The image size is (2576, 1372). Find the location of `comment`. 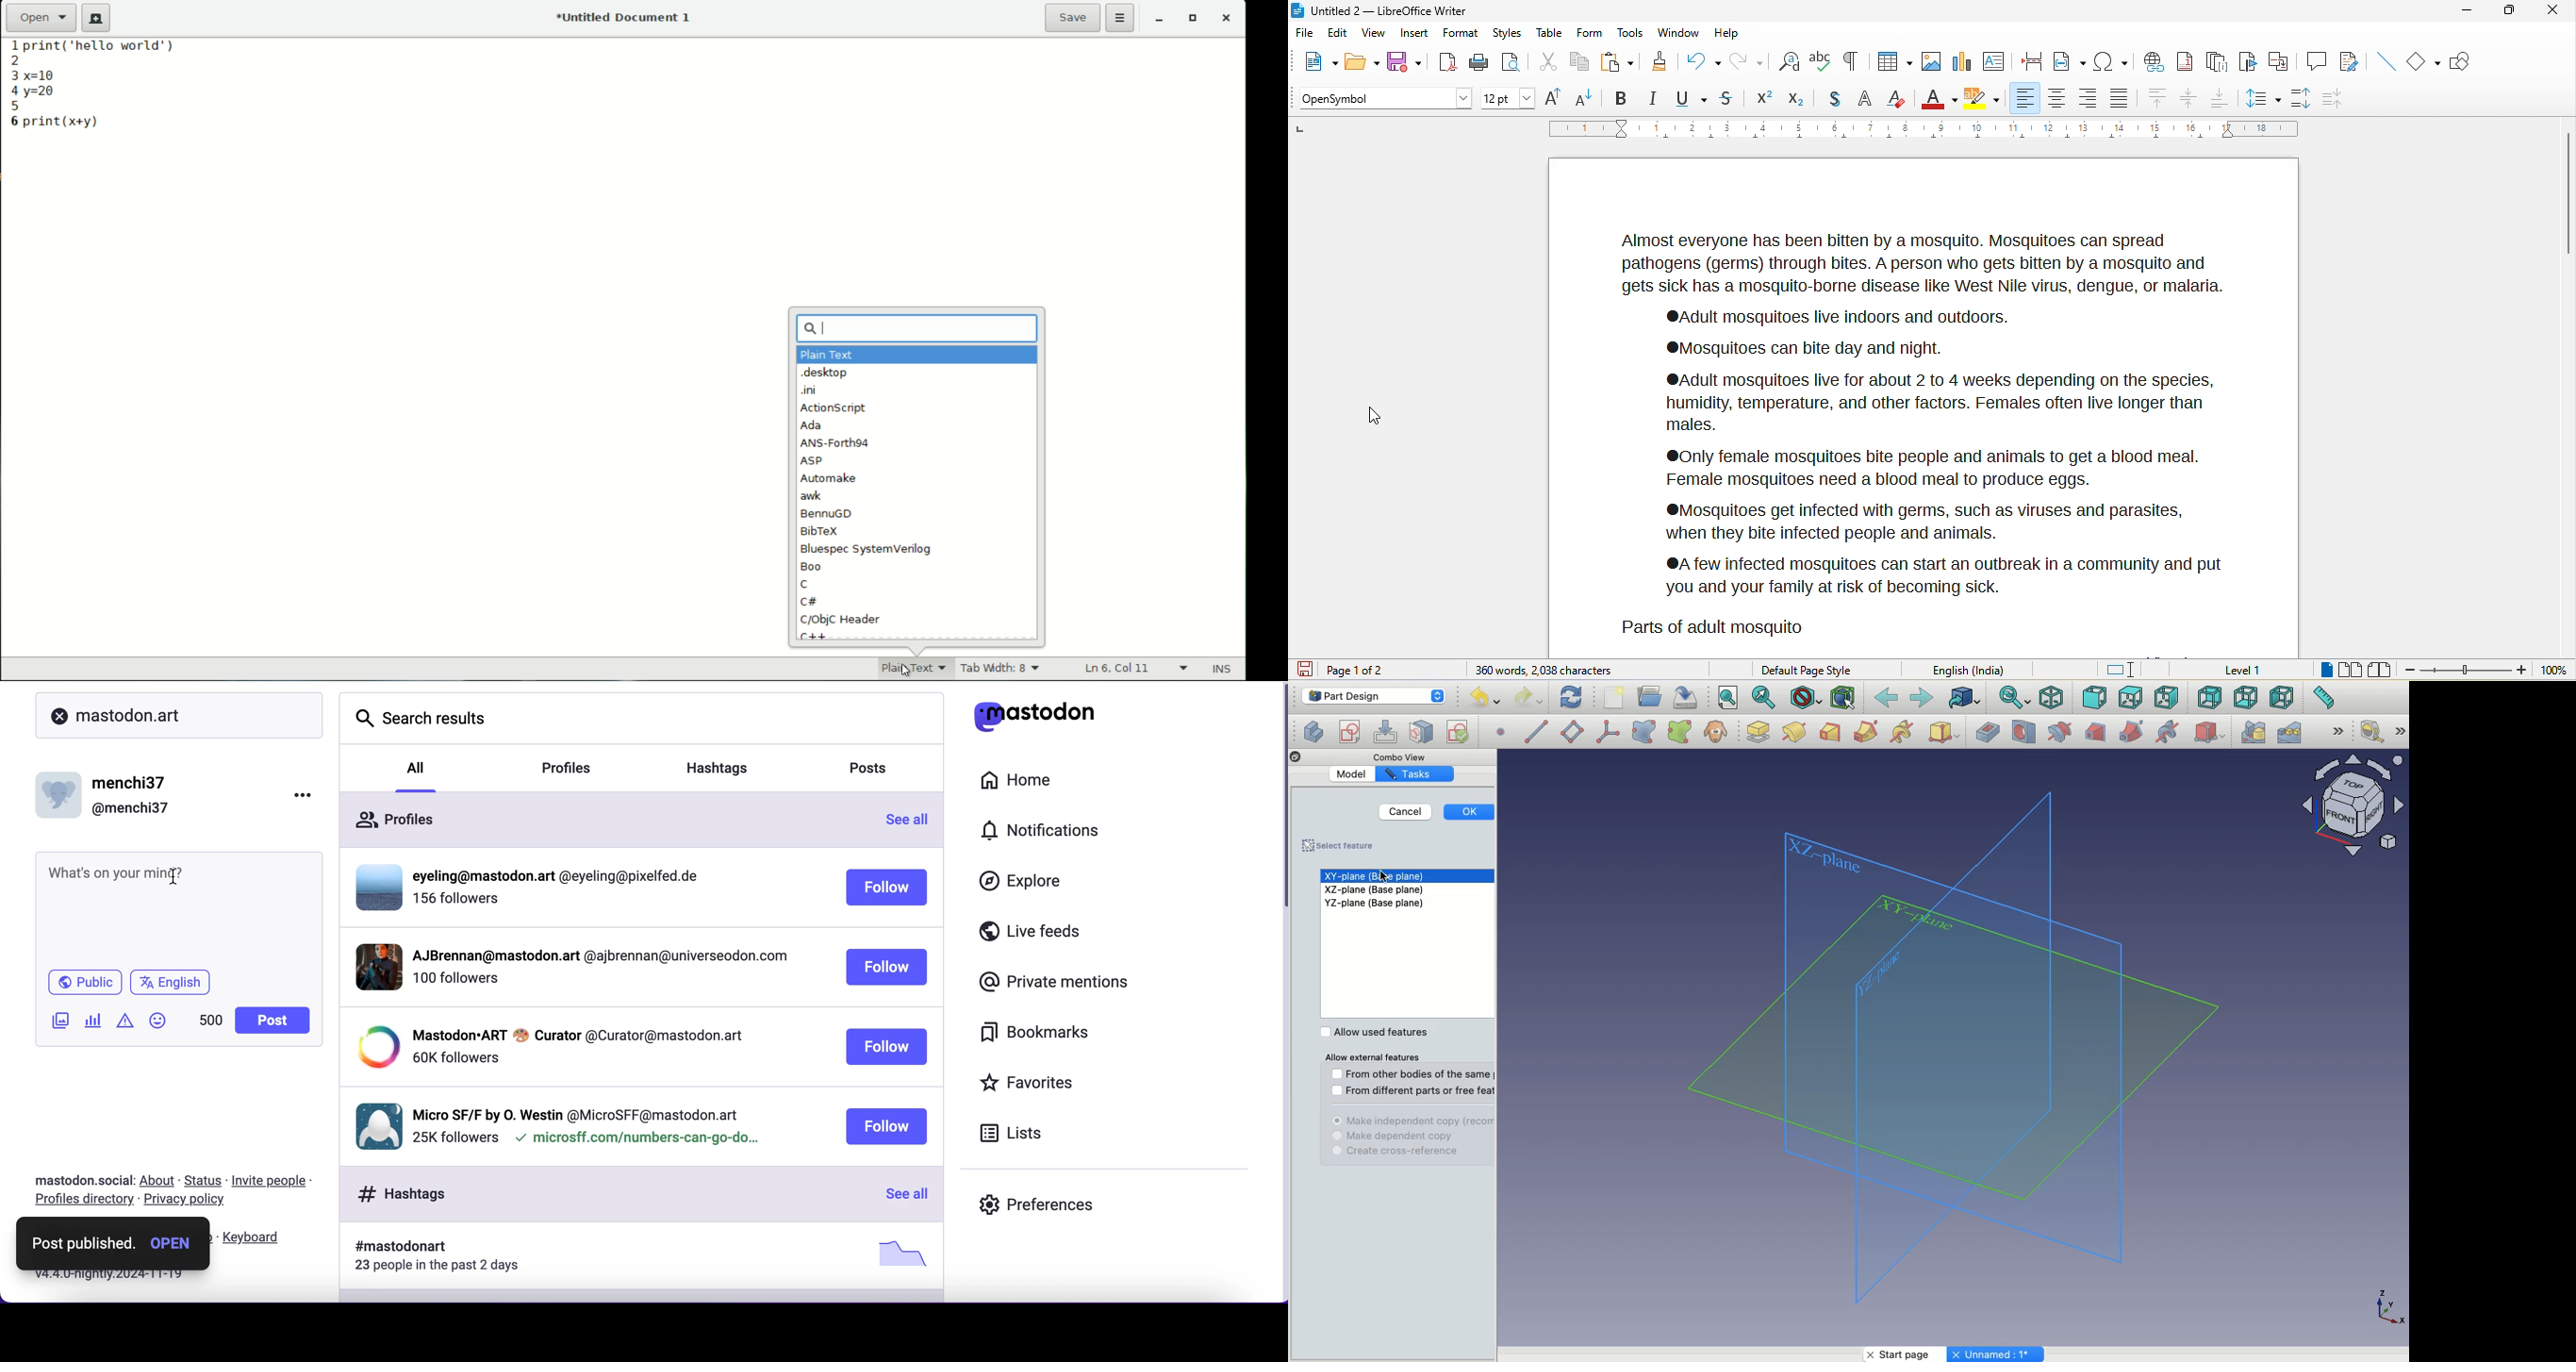

comment is located at coordinates (2316, 60).